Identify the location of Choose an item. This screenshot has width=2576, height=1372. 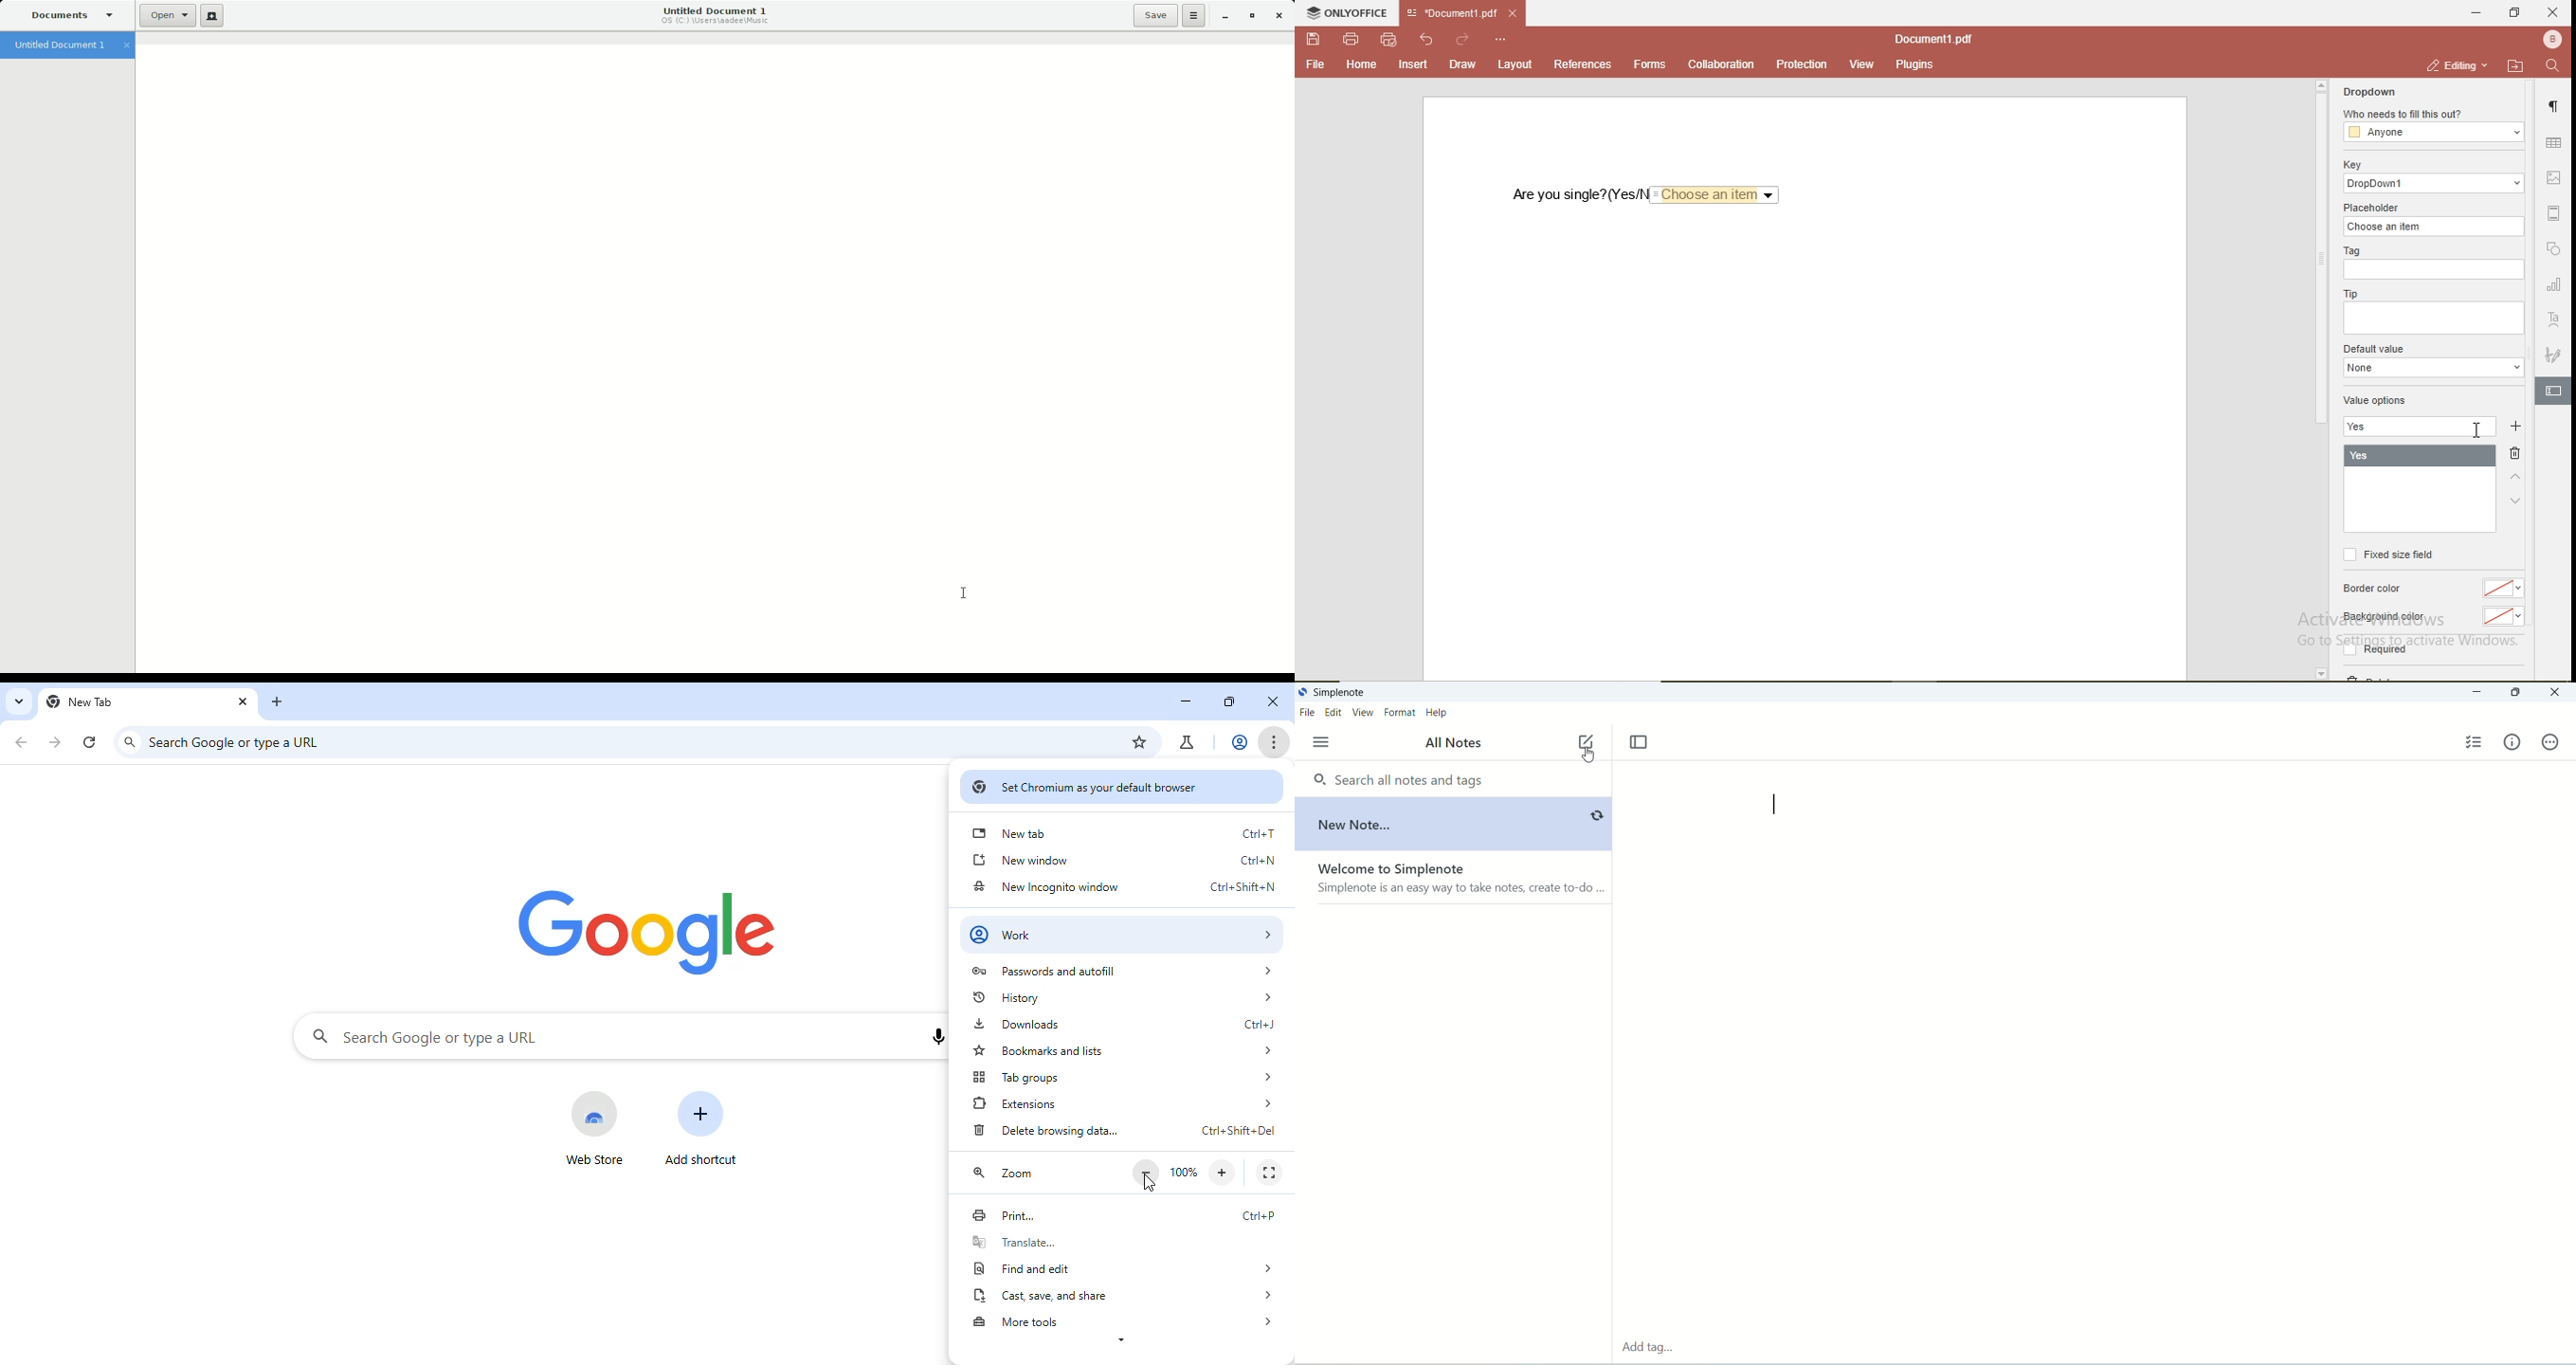
(1712, 196).